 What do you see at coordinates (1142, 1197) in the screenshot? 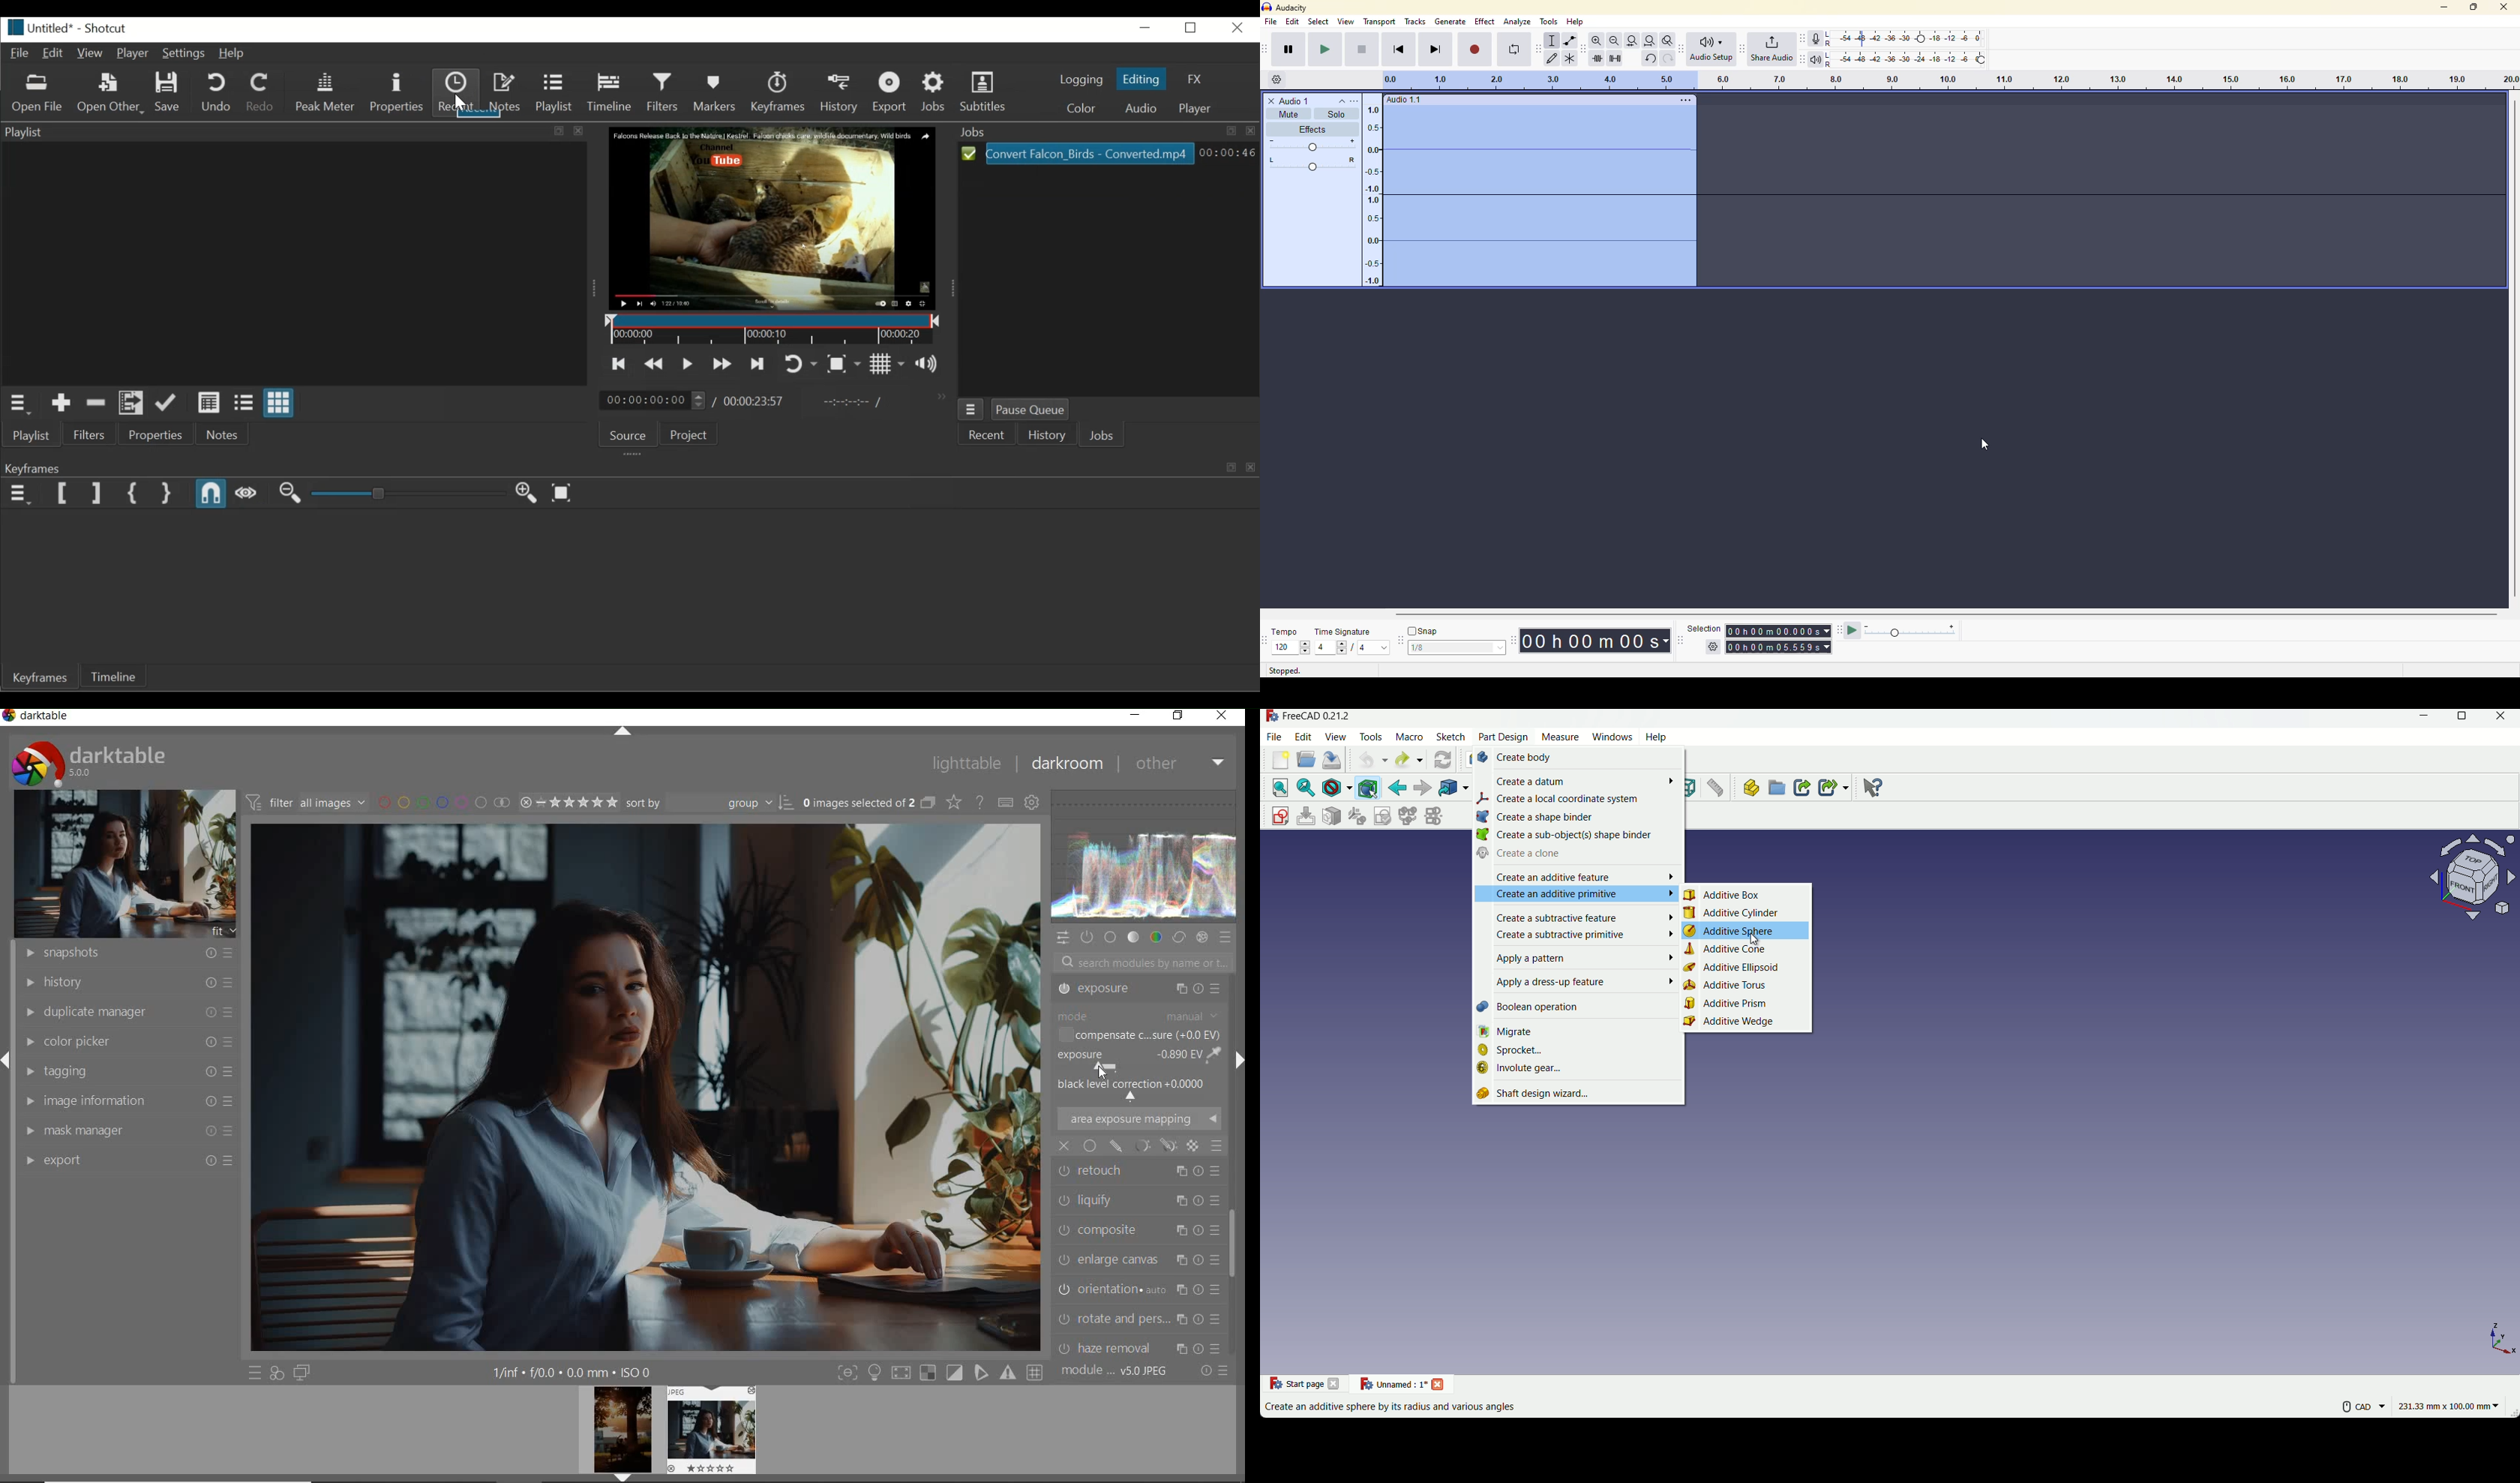
I see `ORIENTATION` at bounding box center [1142, 1197].